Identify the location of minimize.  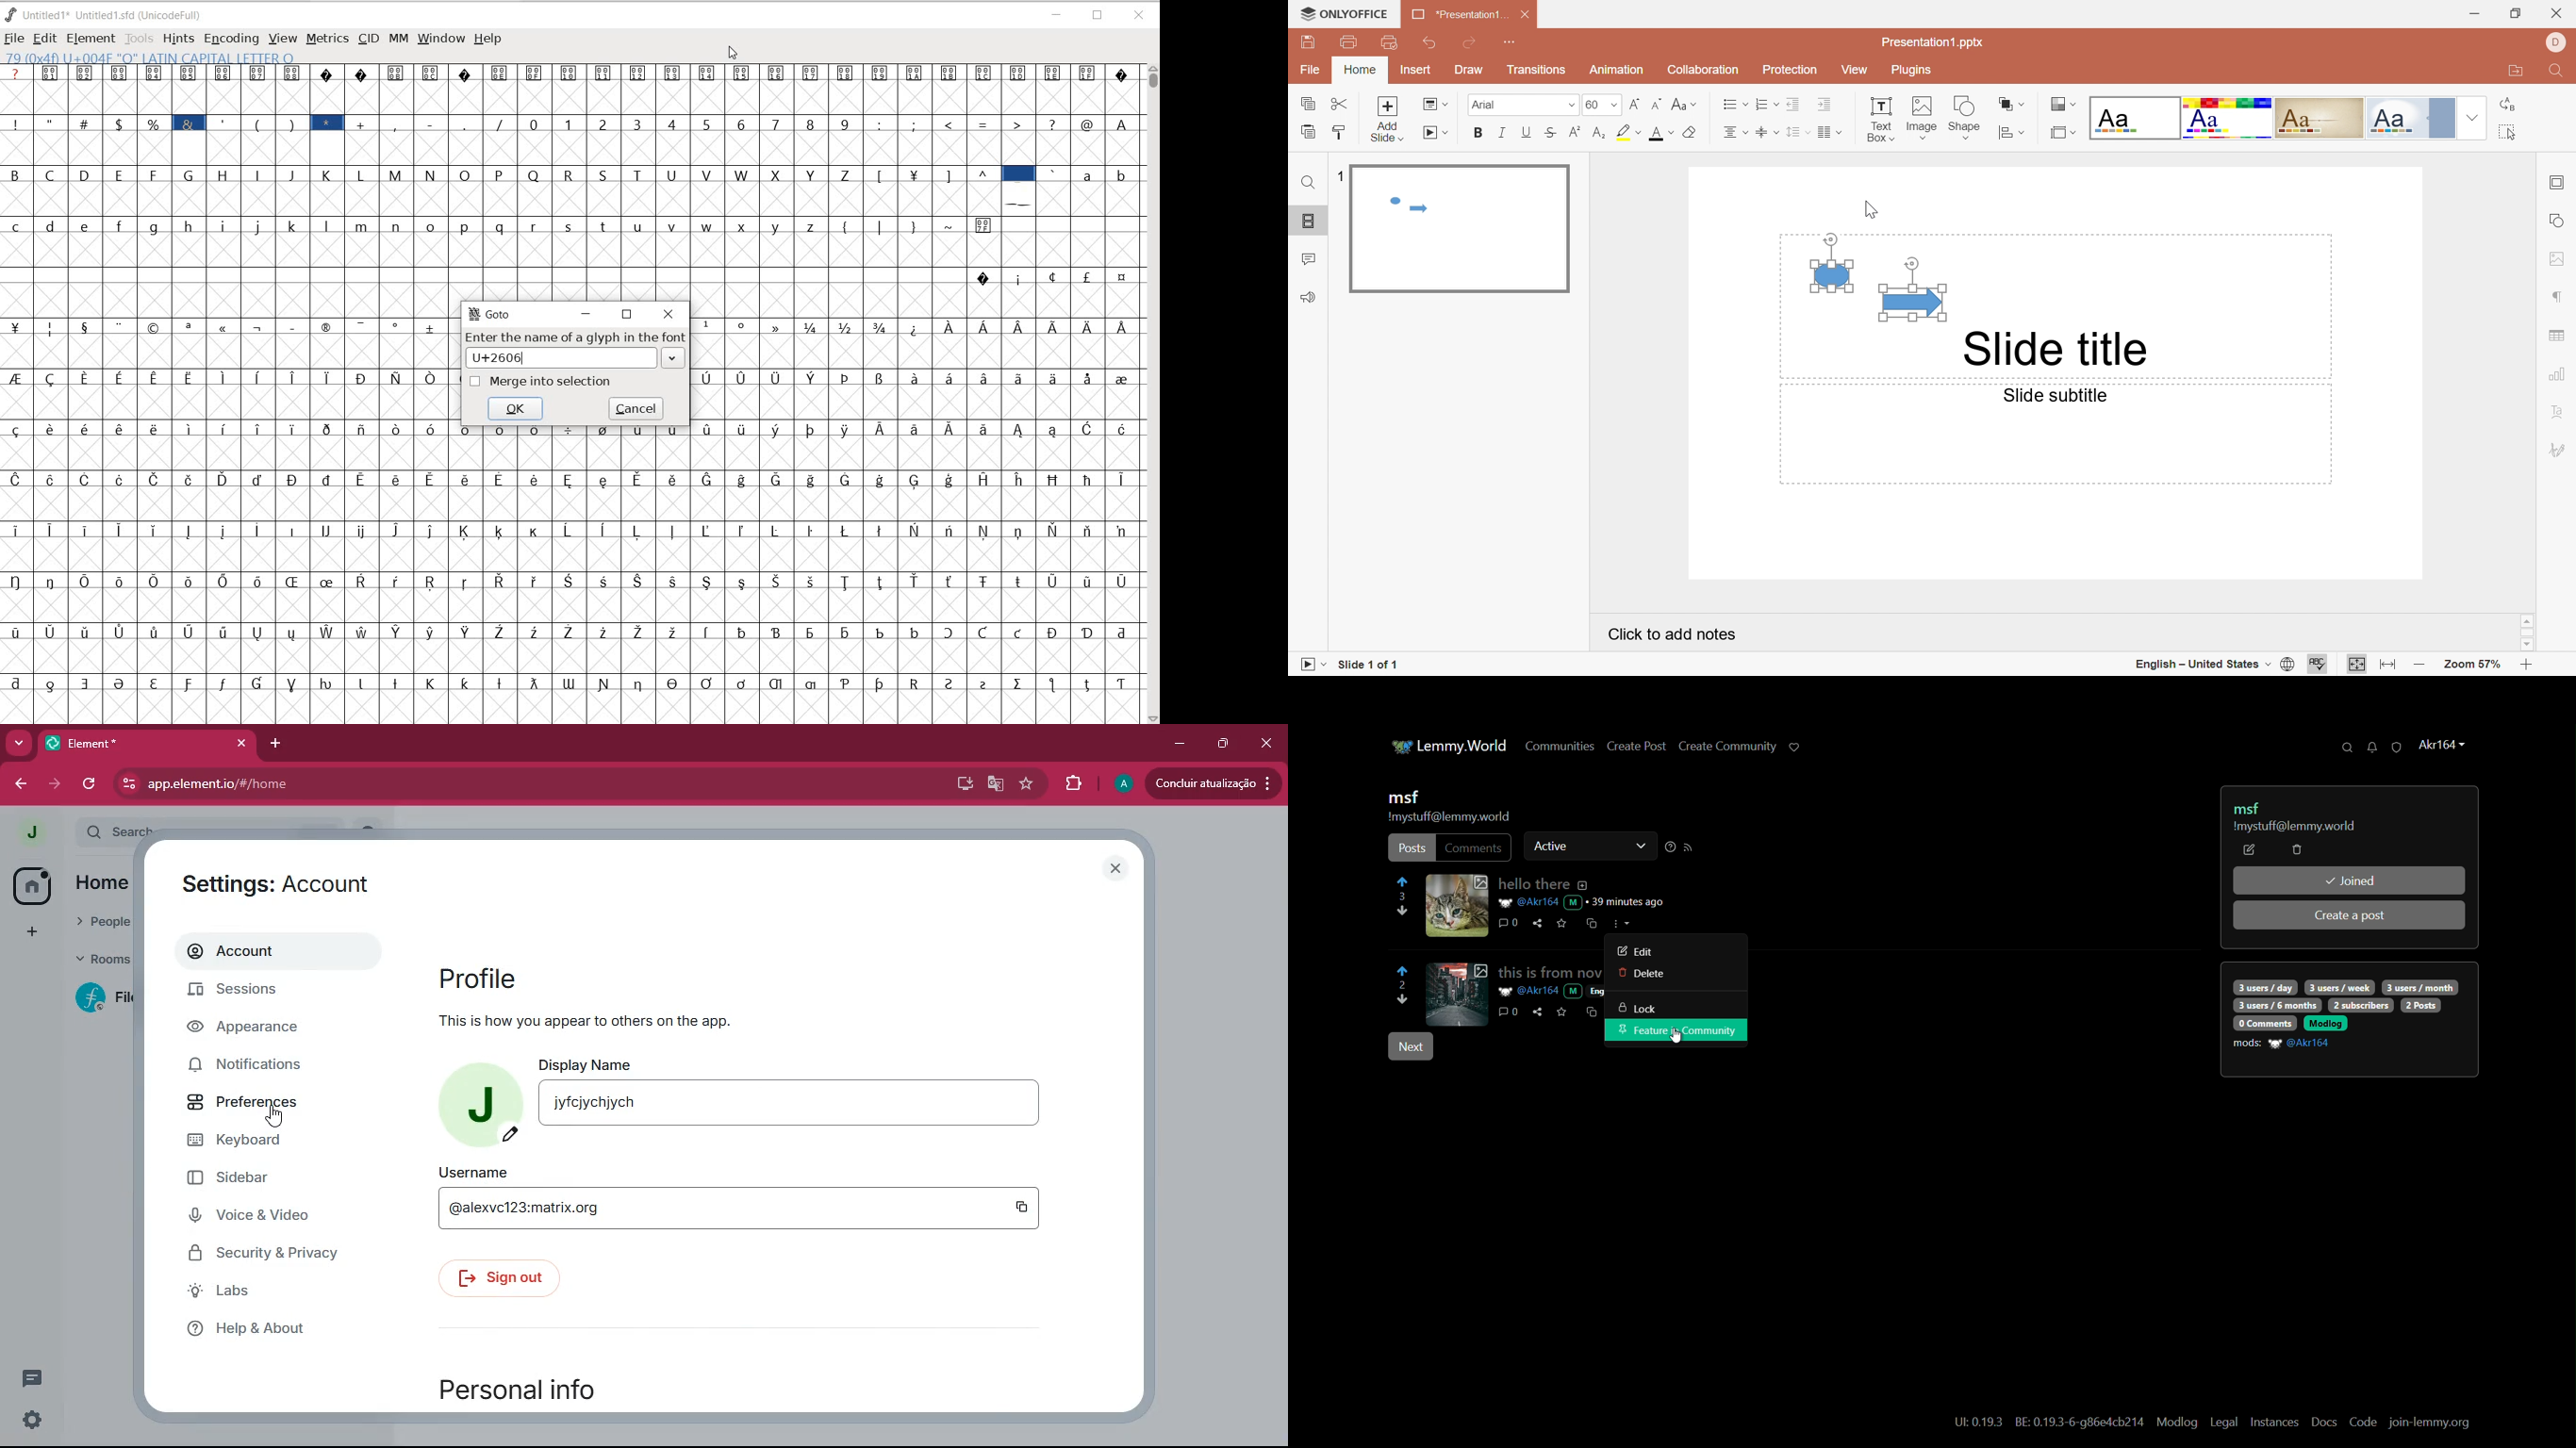
(585, 314).